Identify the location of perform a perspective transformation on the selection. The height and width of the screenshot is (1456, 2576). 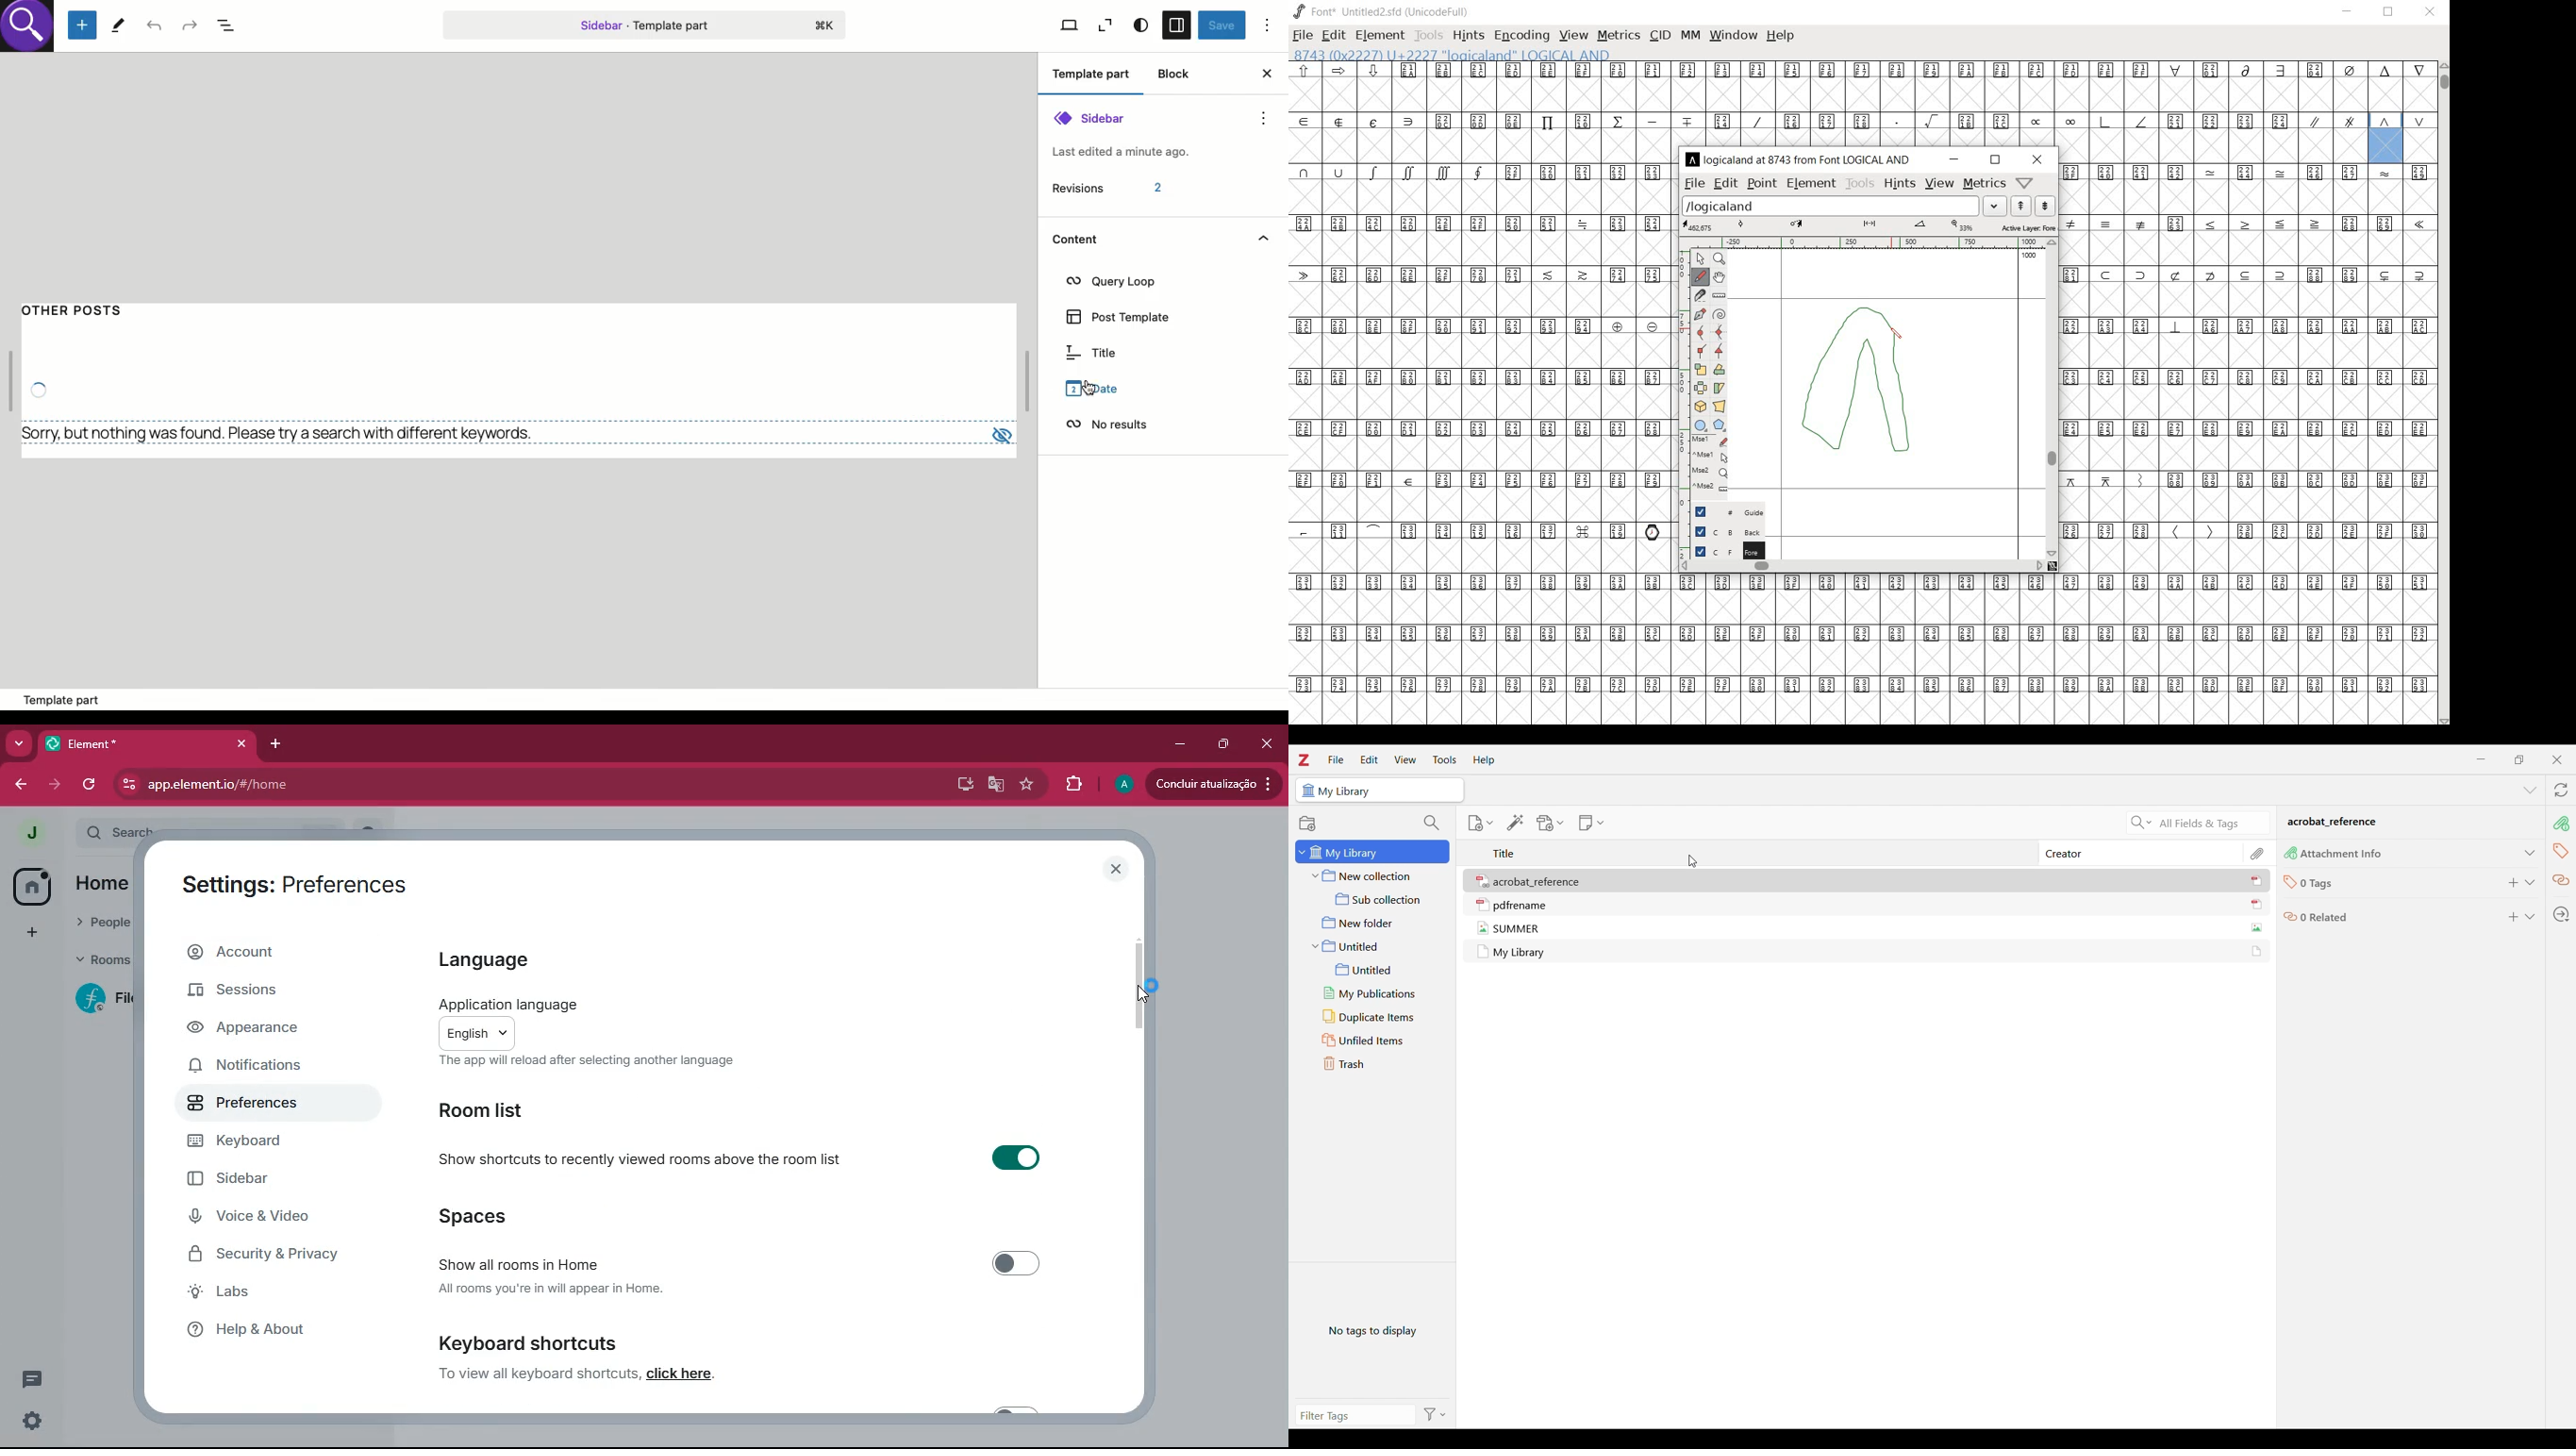
(1718, 406).